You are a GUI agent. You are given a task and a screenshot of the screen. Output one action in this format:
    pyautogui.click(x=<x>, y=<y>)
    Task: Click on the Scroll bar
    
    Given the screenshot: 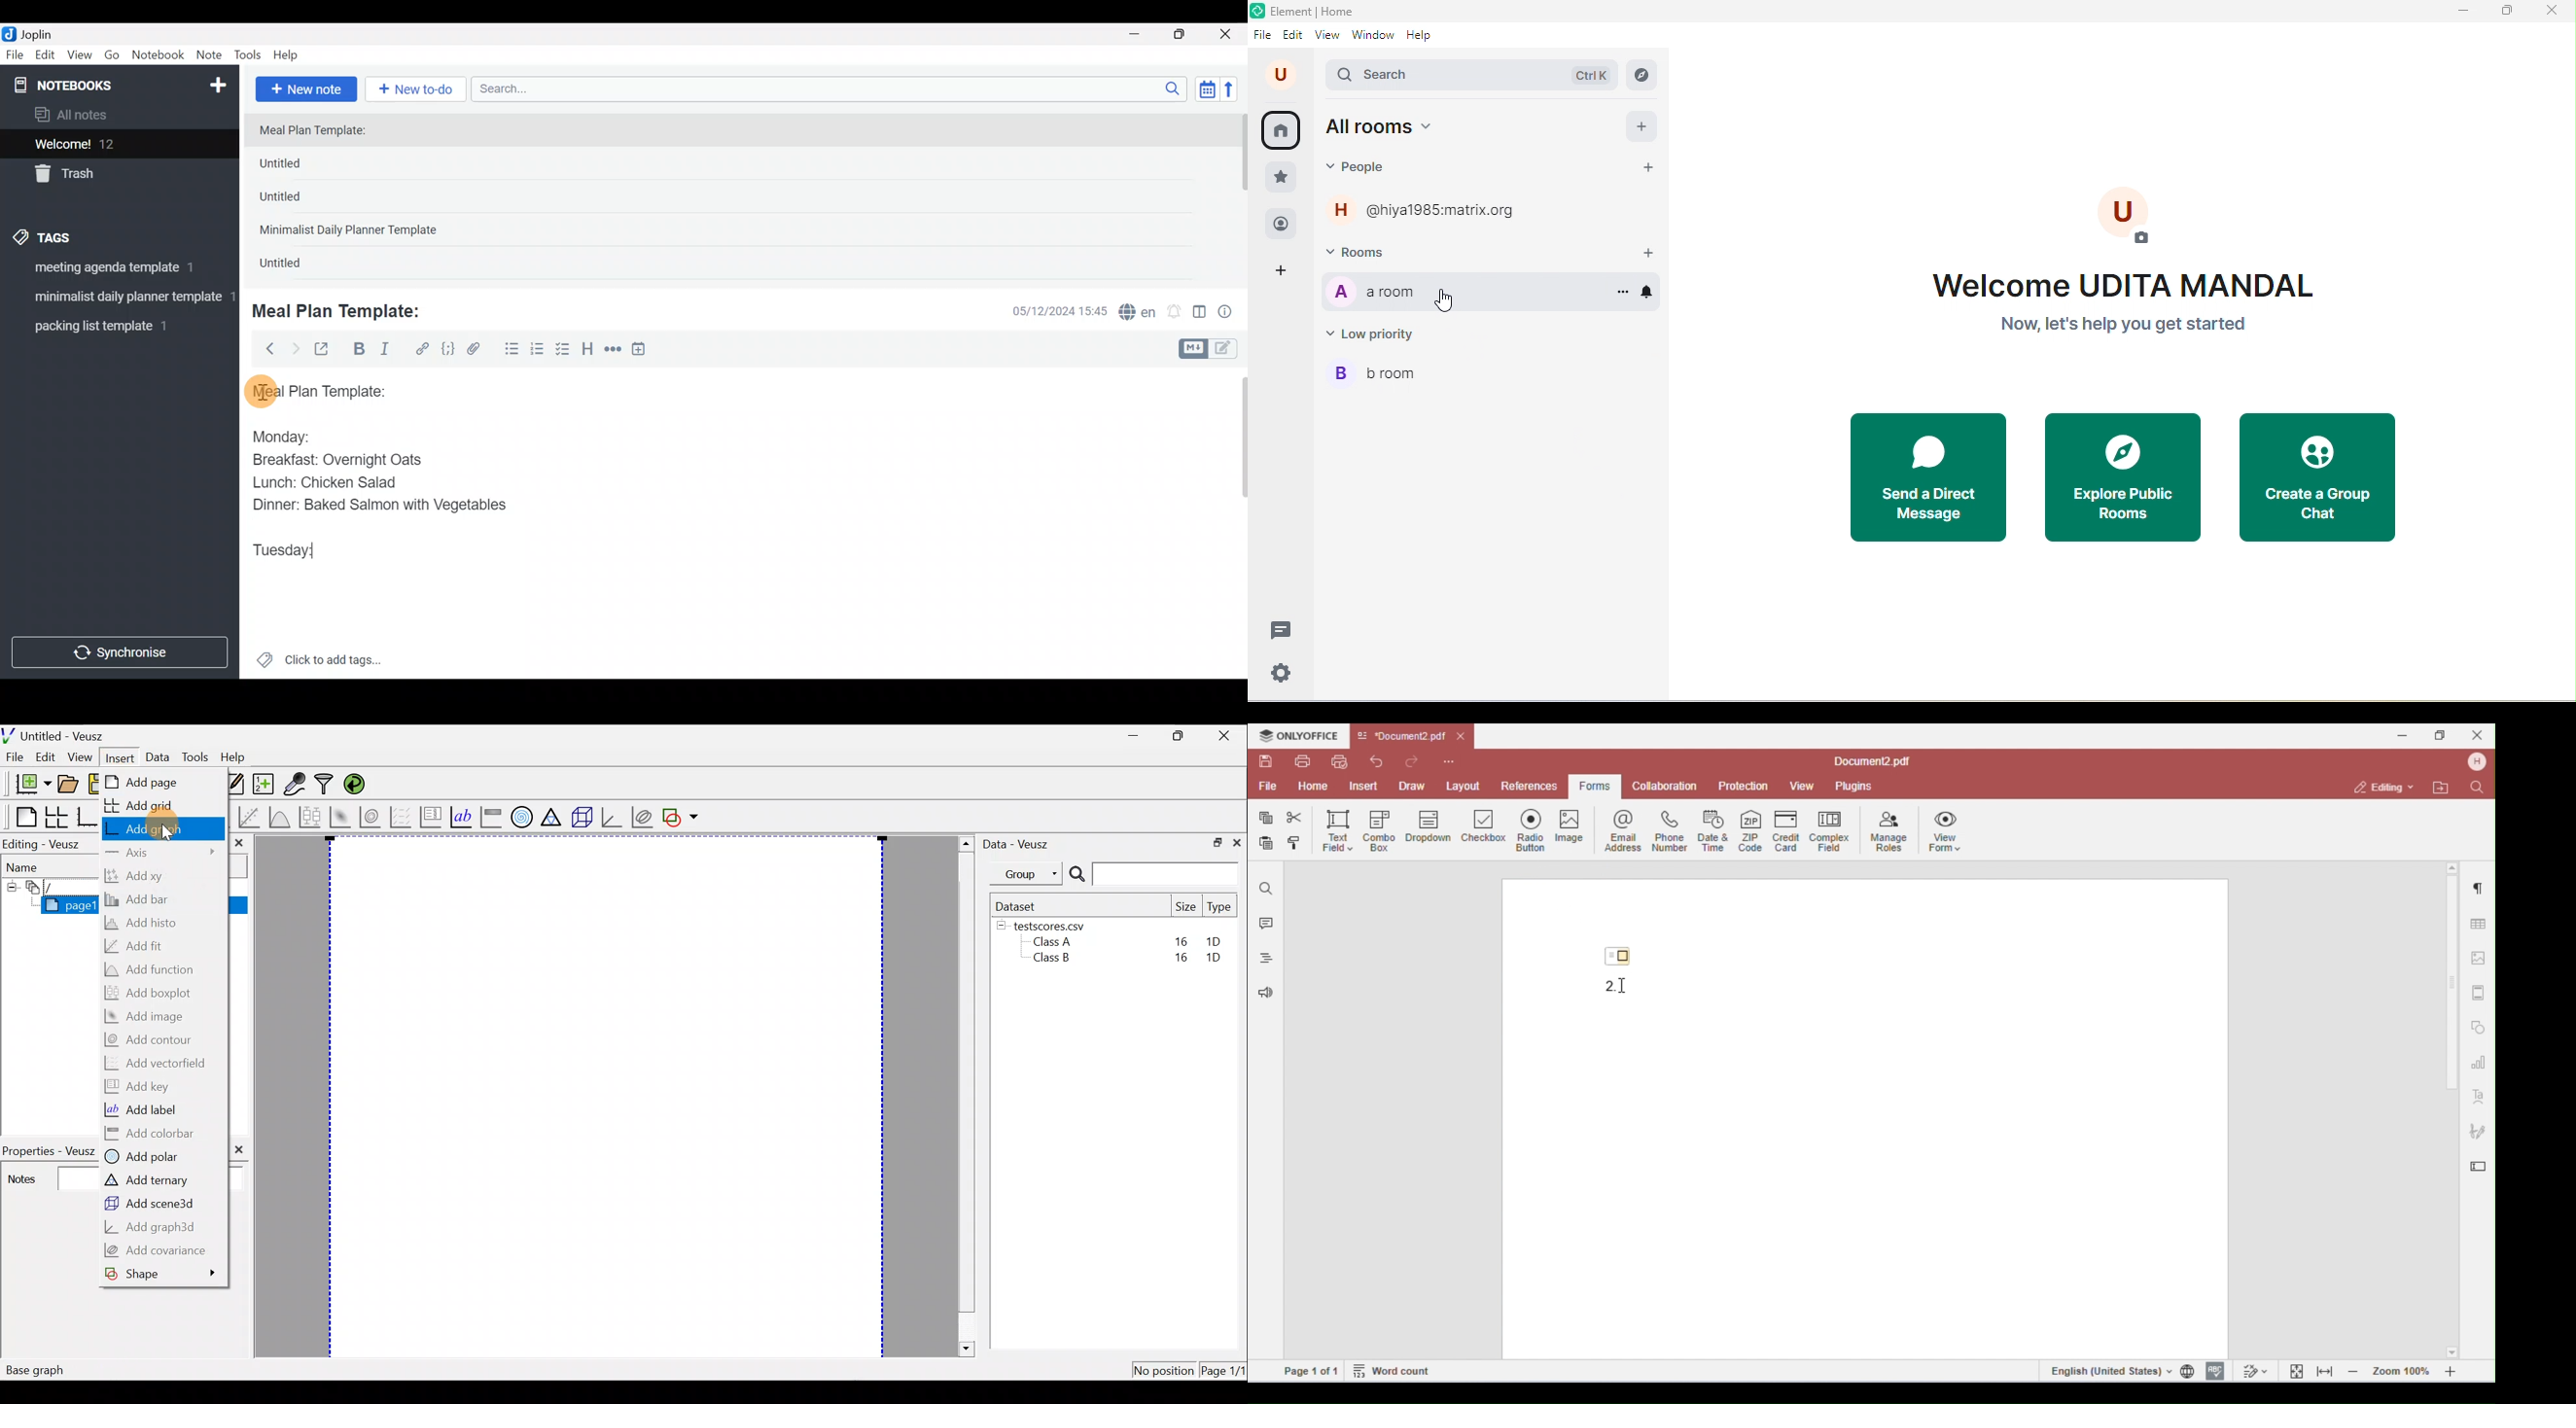 What is the action you would take?
    pyautogui.click(x=1235, y=523)
    